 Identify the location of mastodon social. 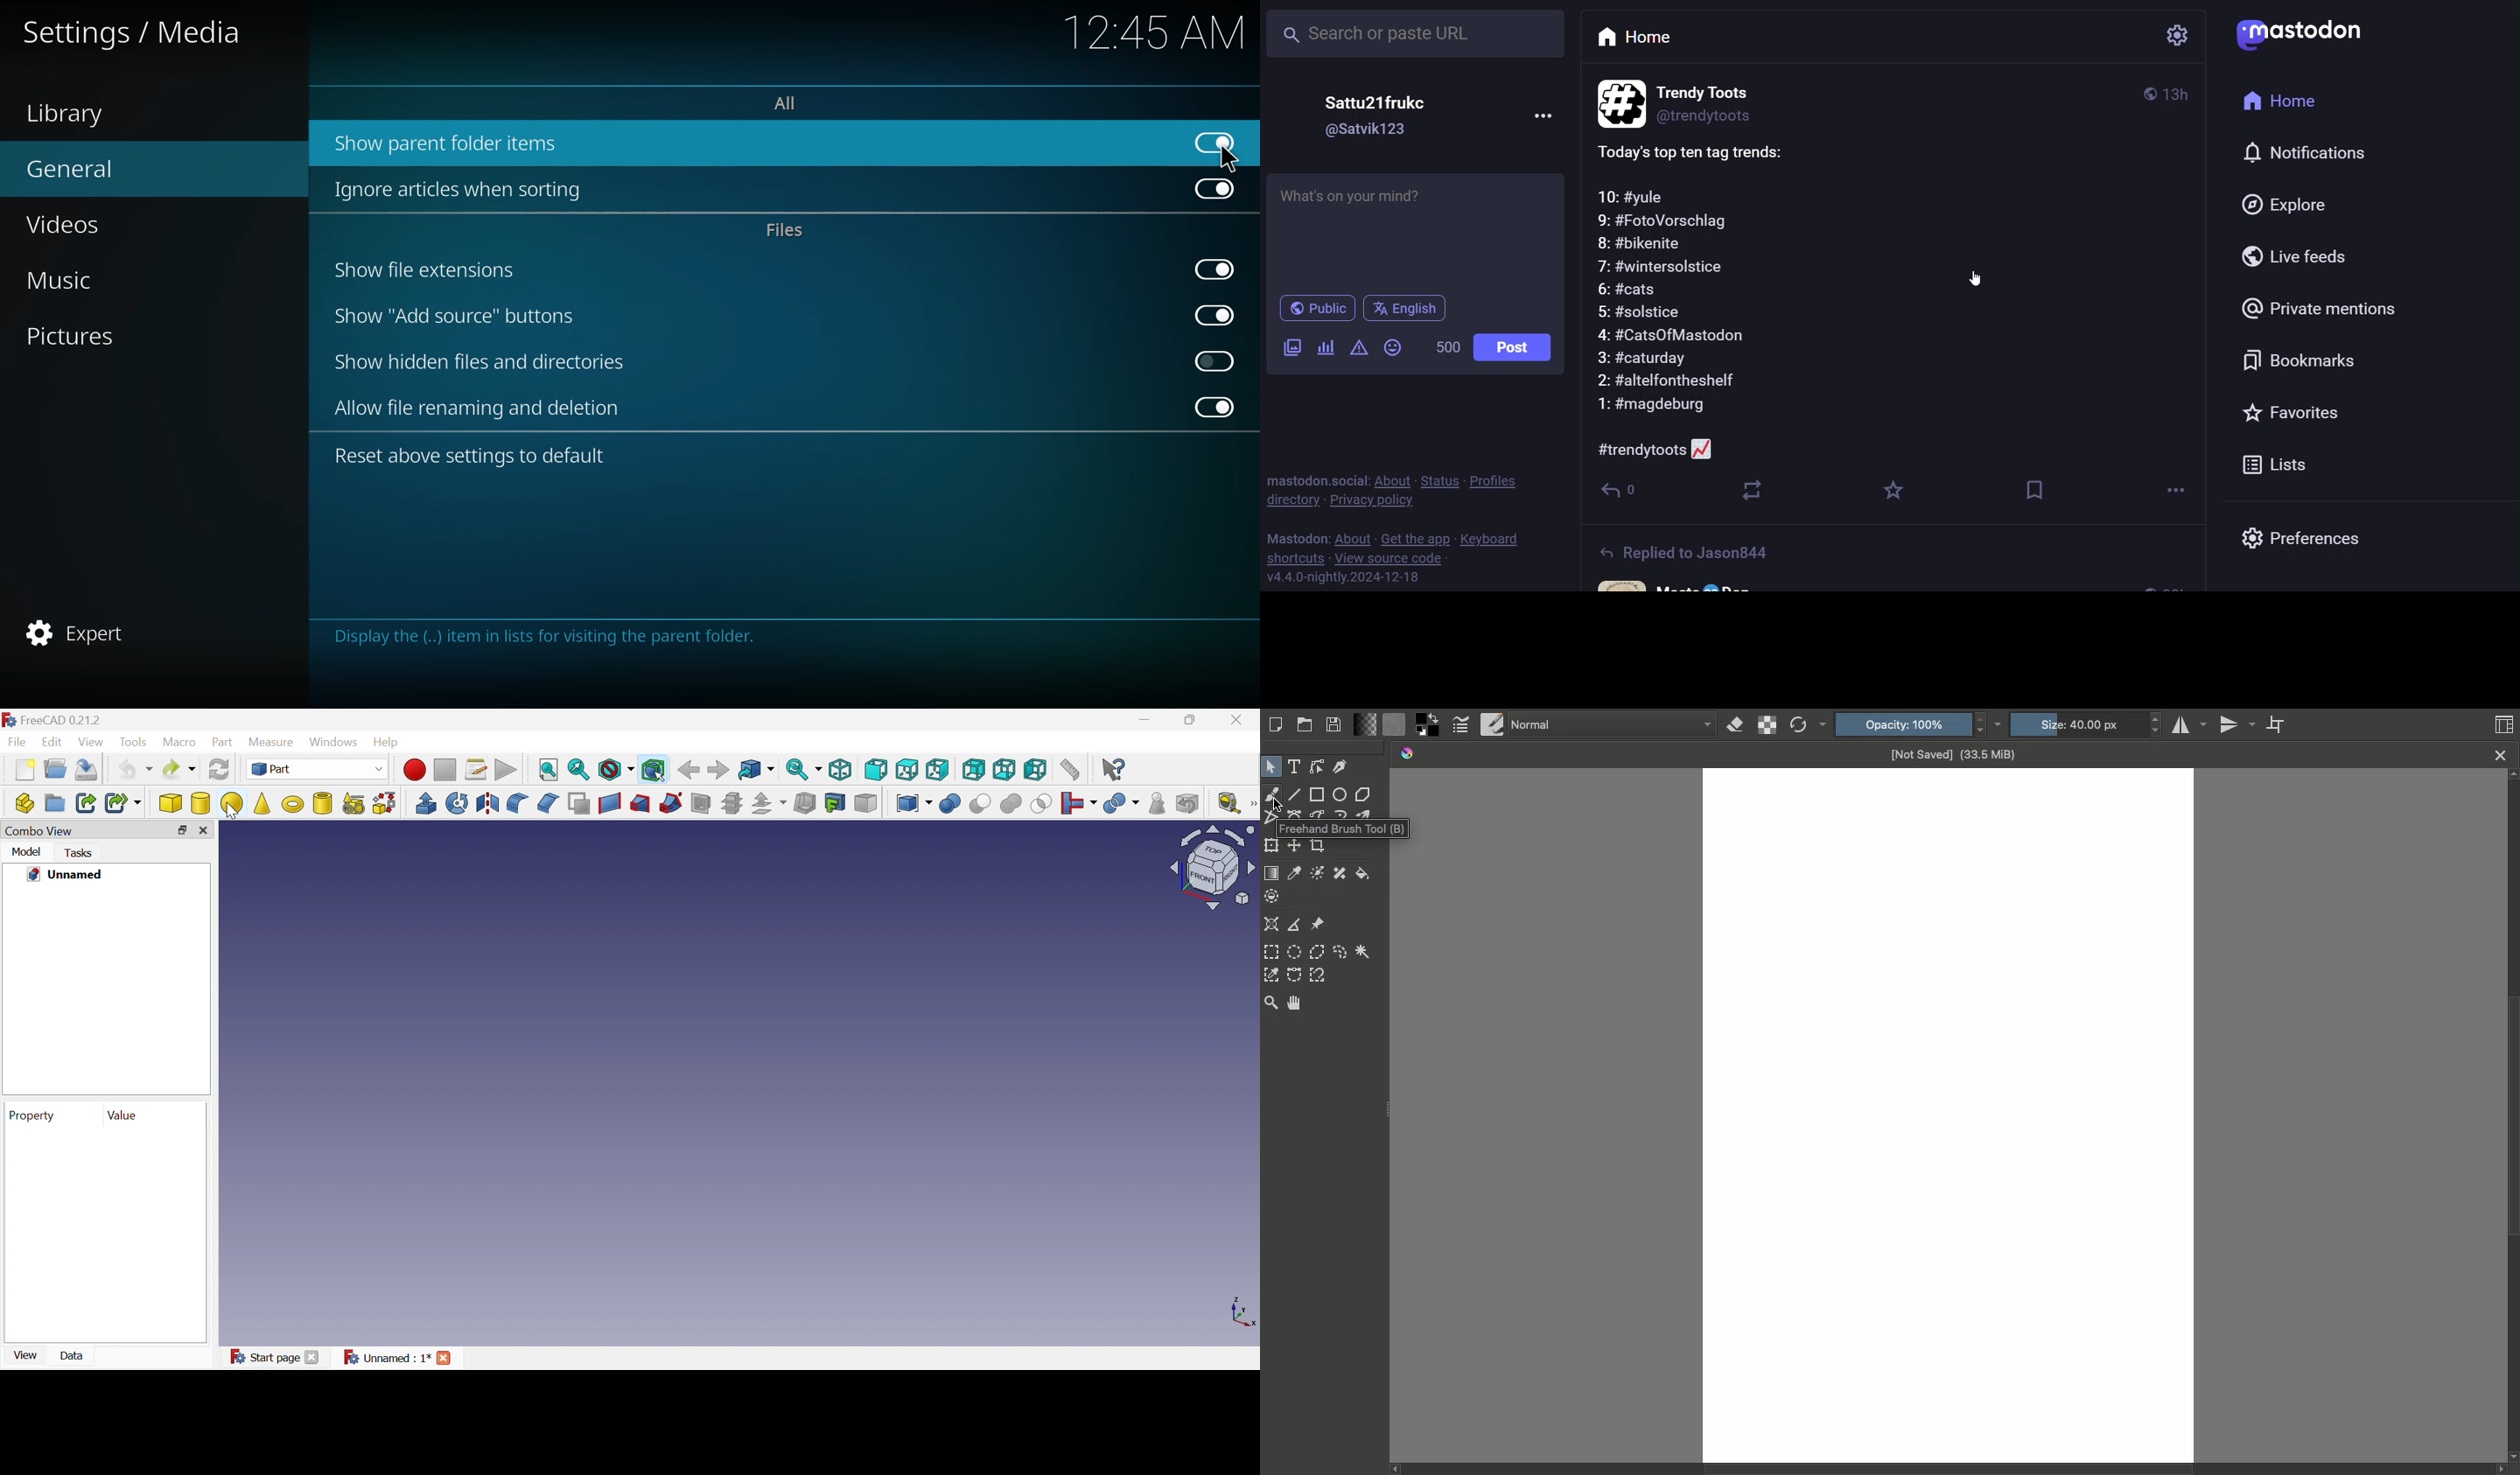
(1317, 478).